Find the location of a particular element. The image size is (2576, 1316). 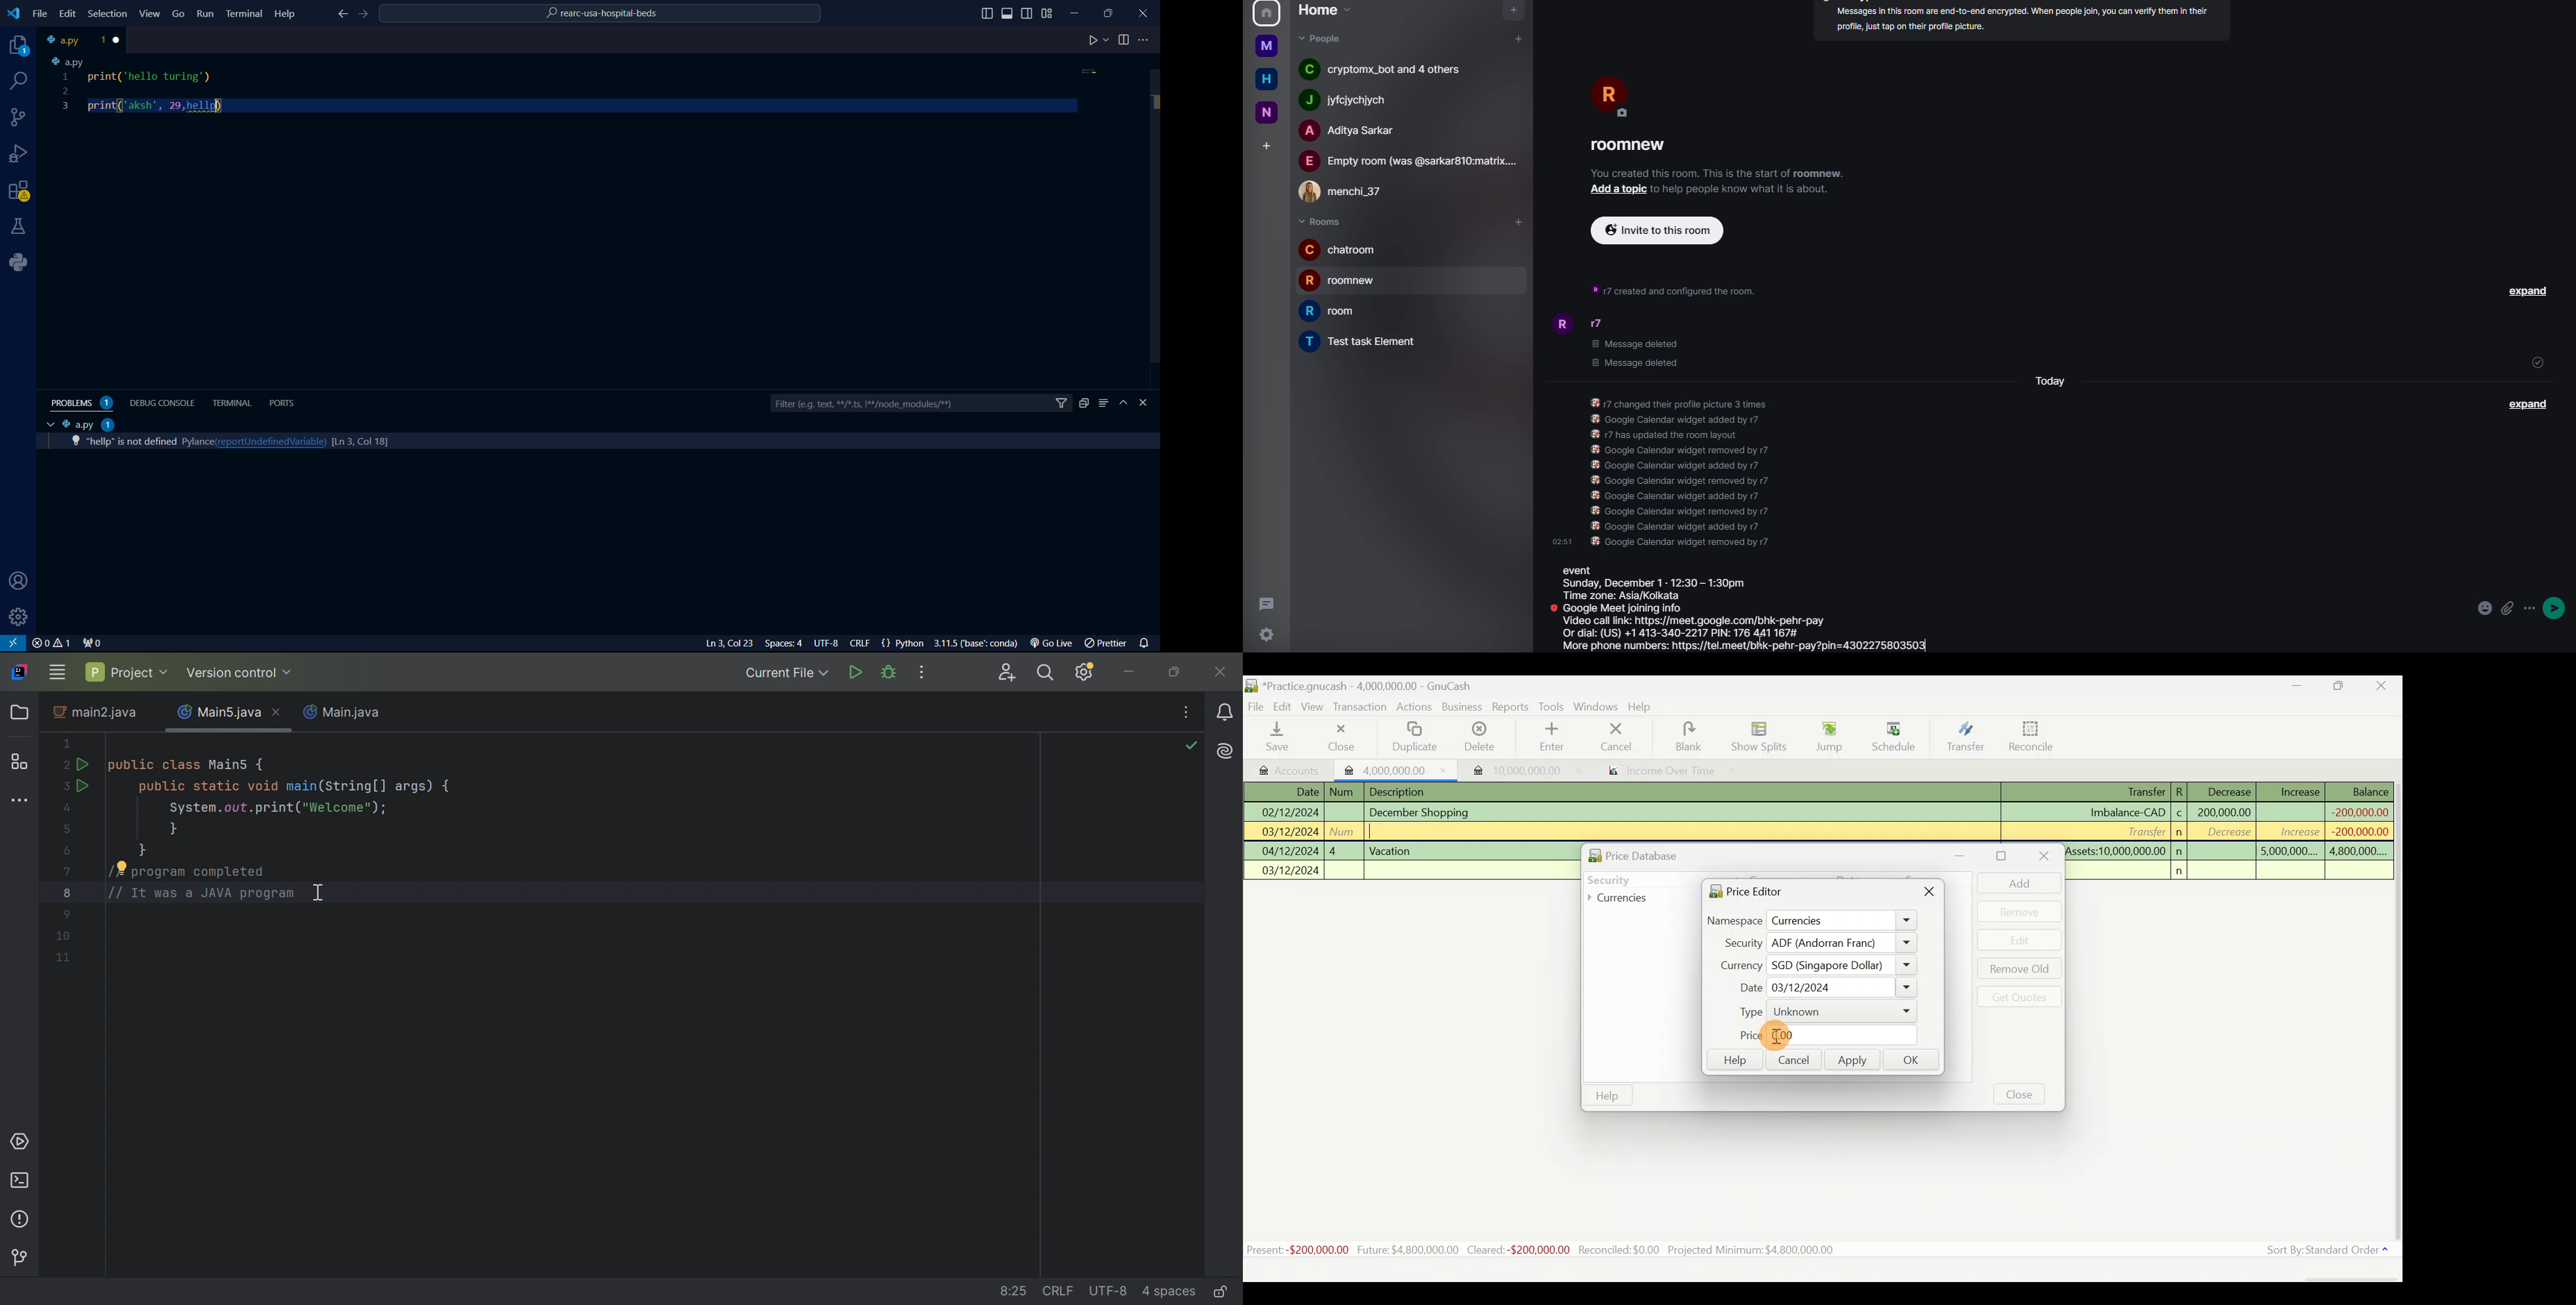

connect 0 is located at coordinates (94, 643).